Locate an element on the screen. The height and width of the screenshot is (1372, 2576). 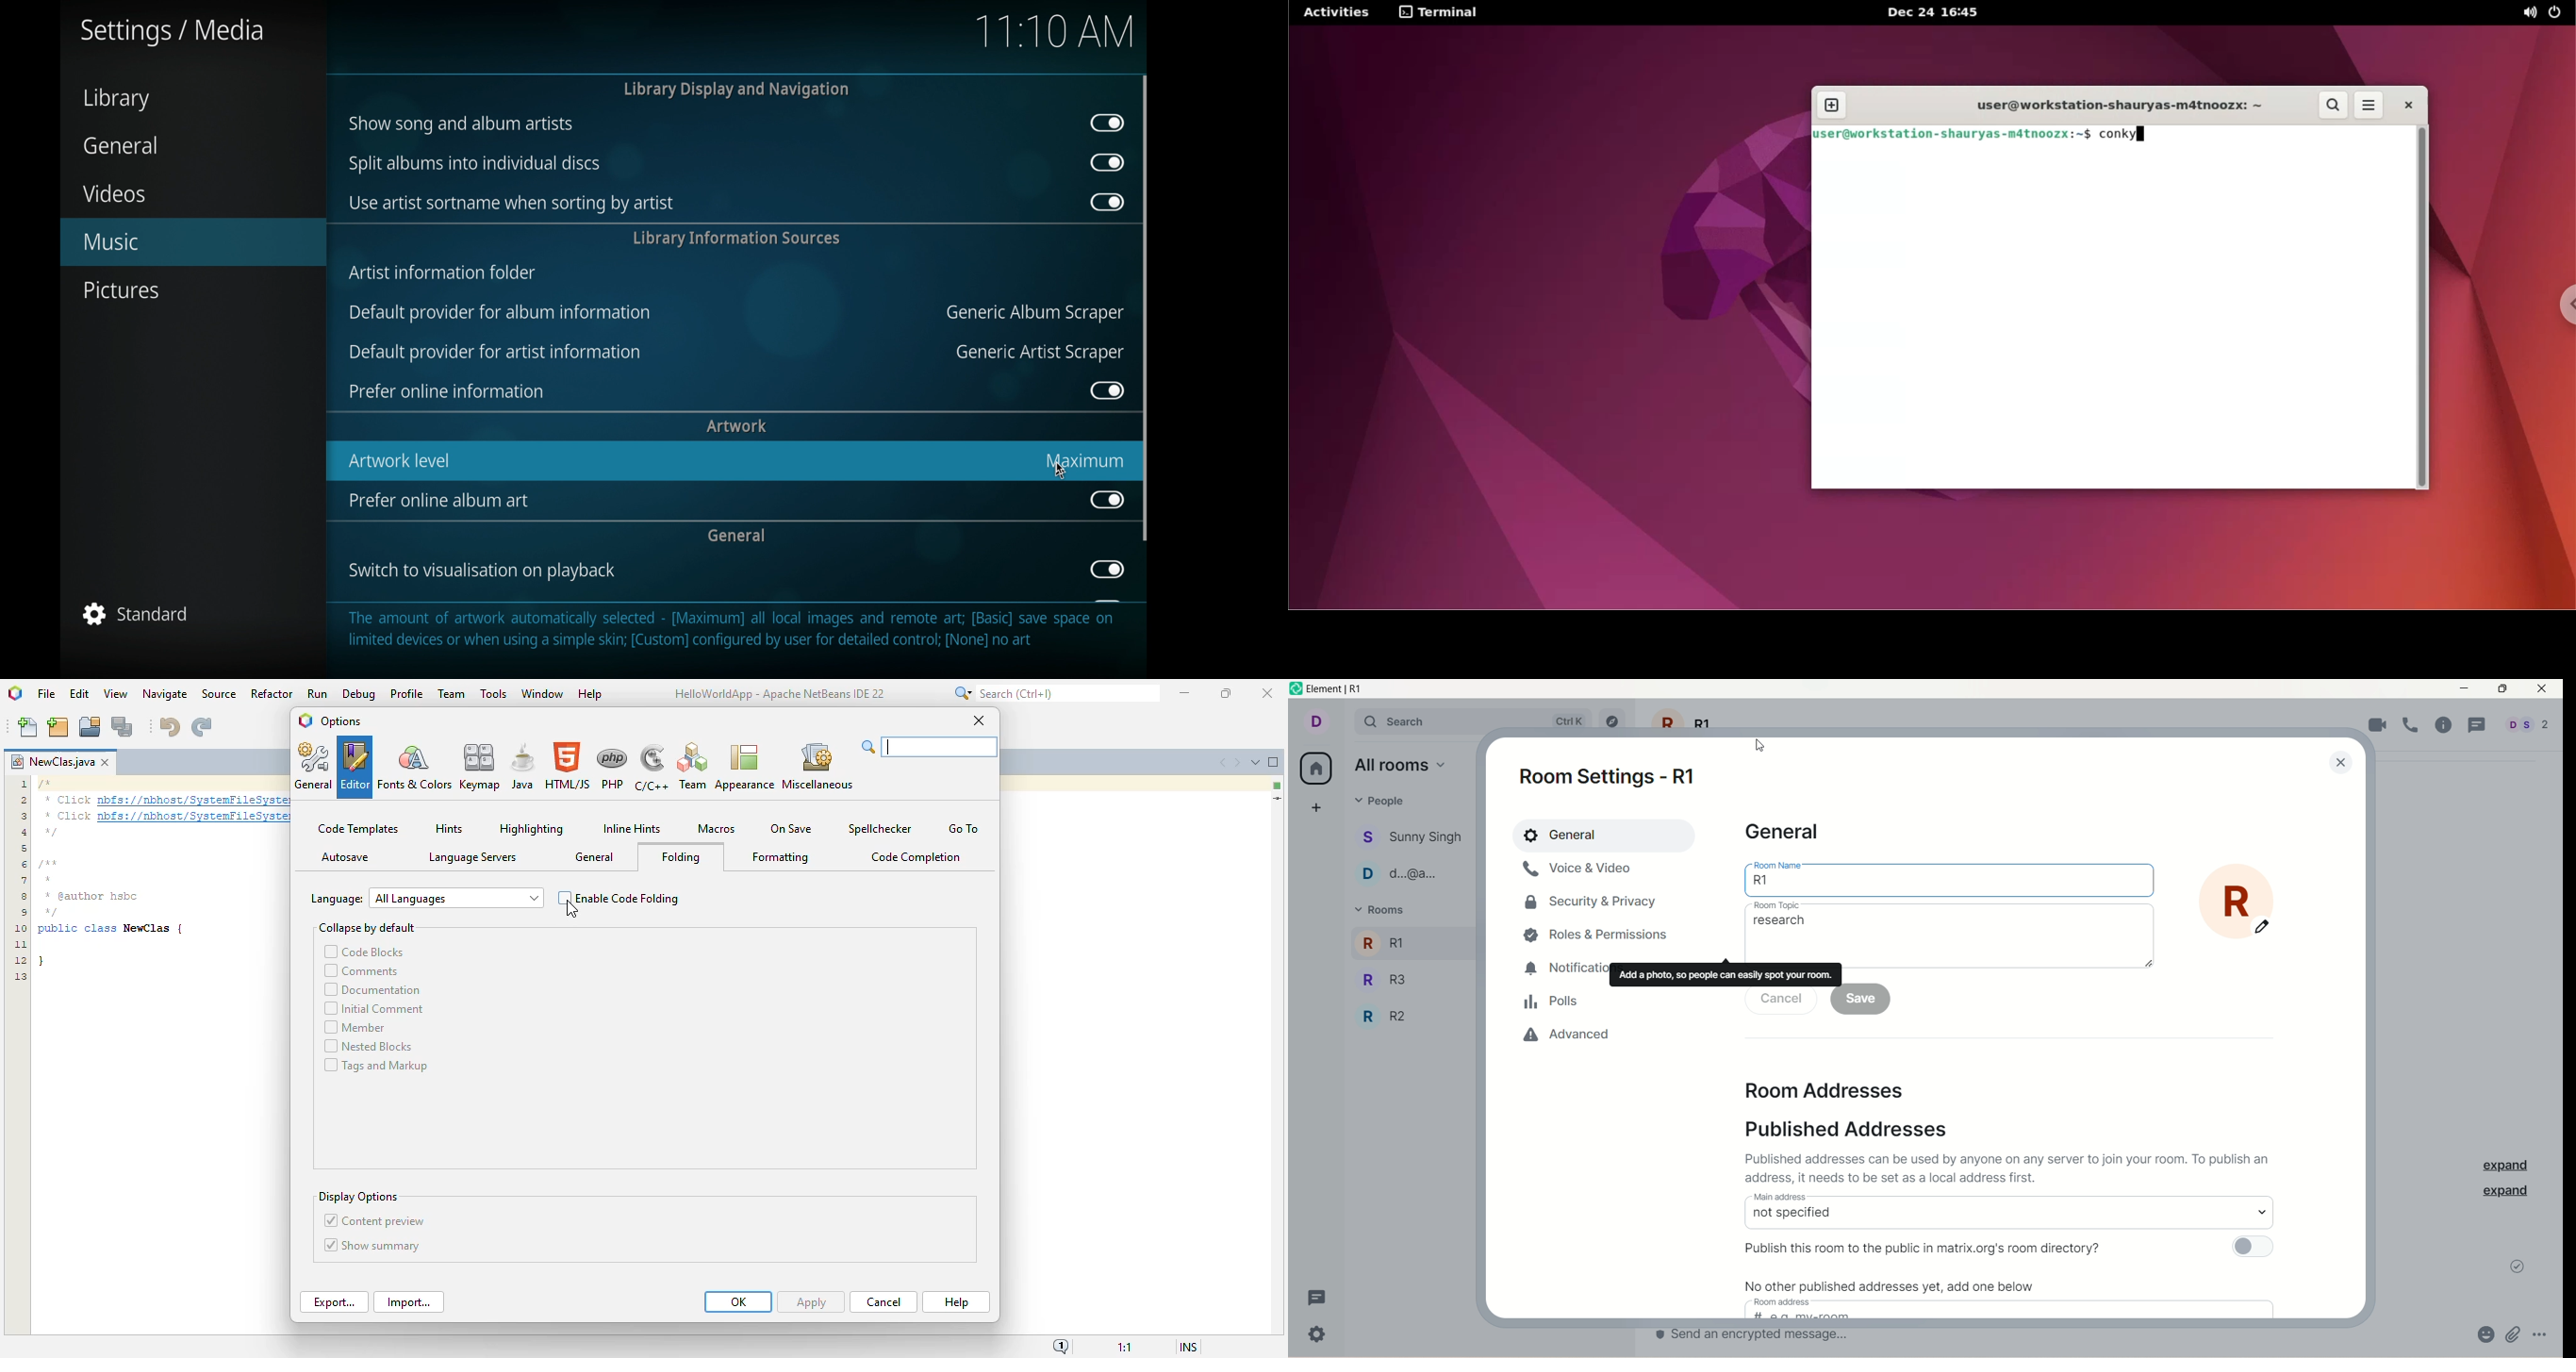
library information sources is located at coordinates (738, 238).